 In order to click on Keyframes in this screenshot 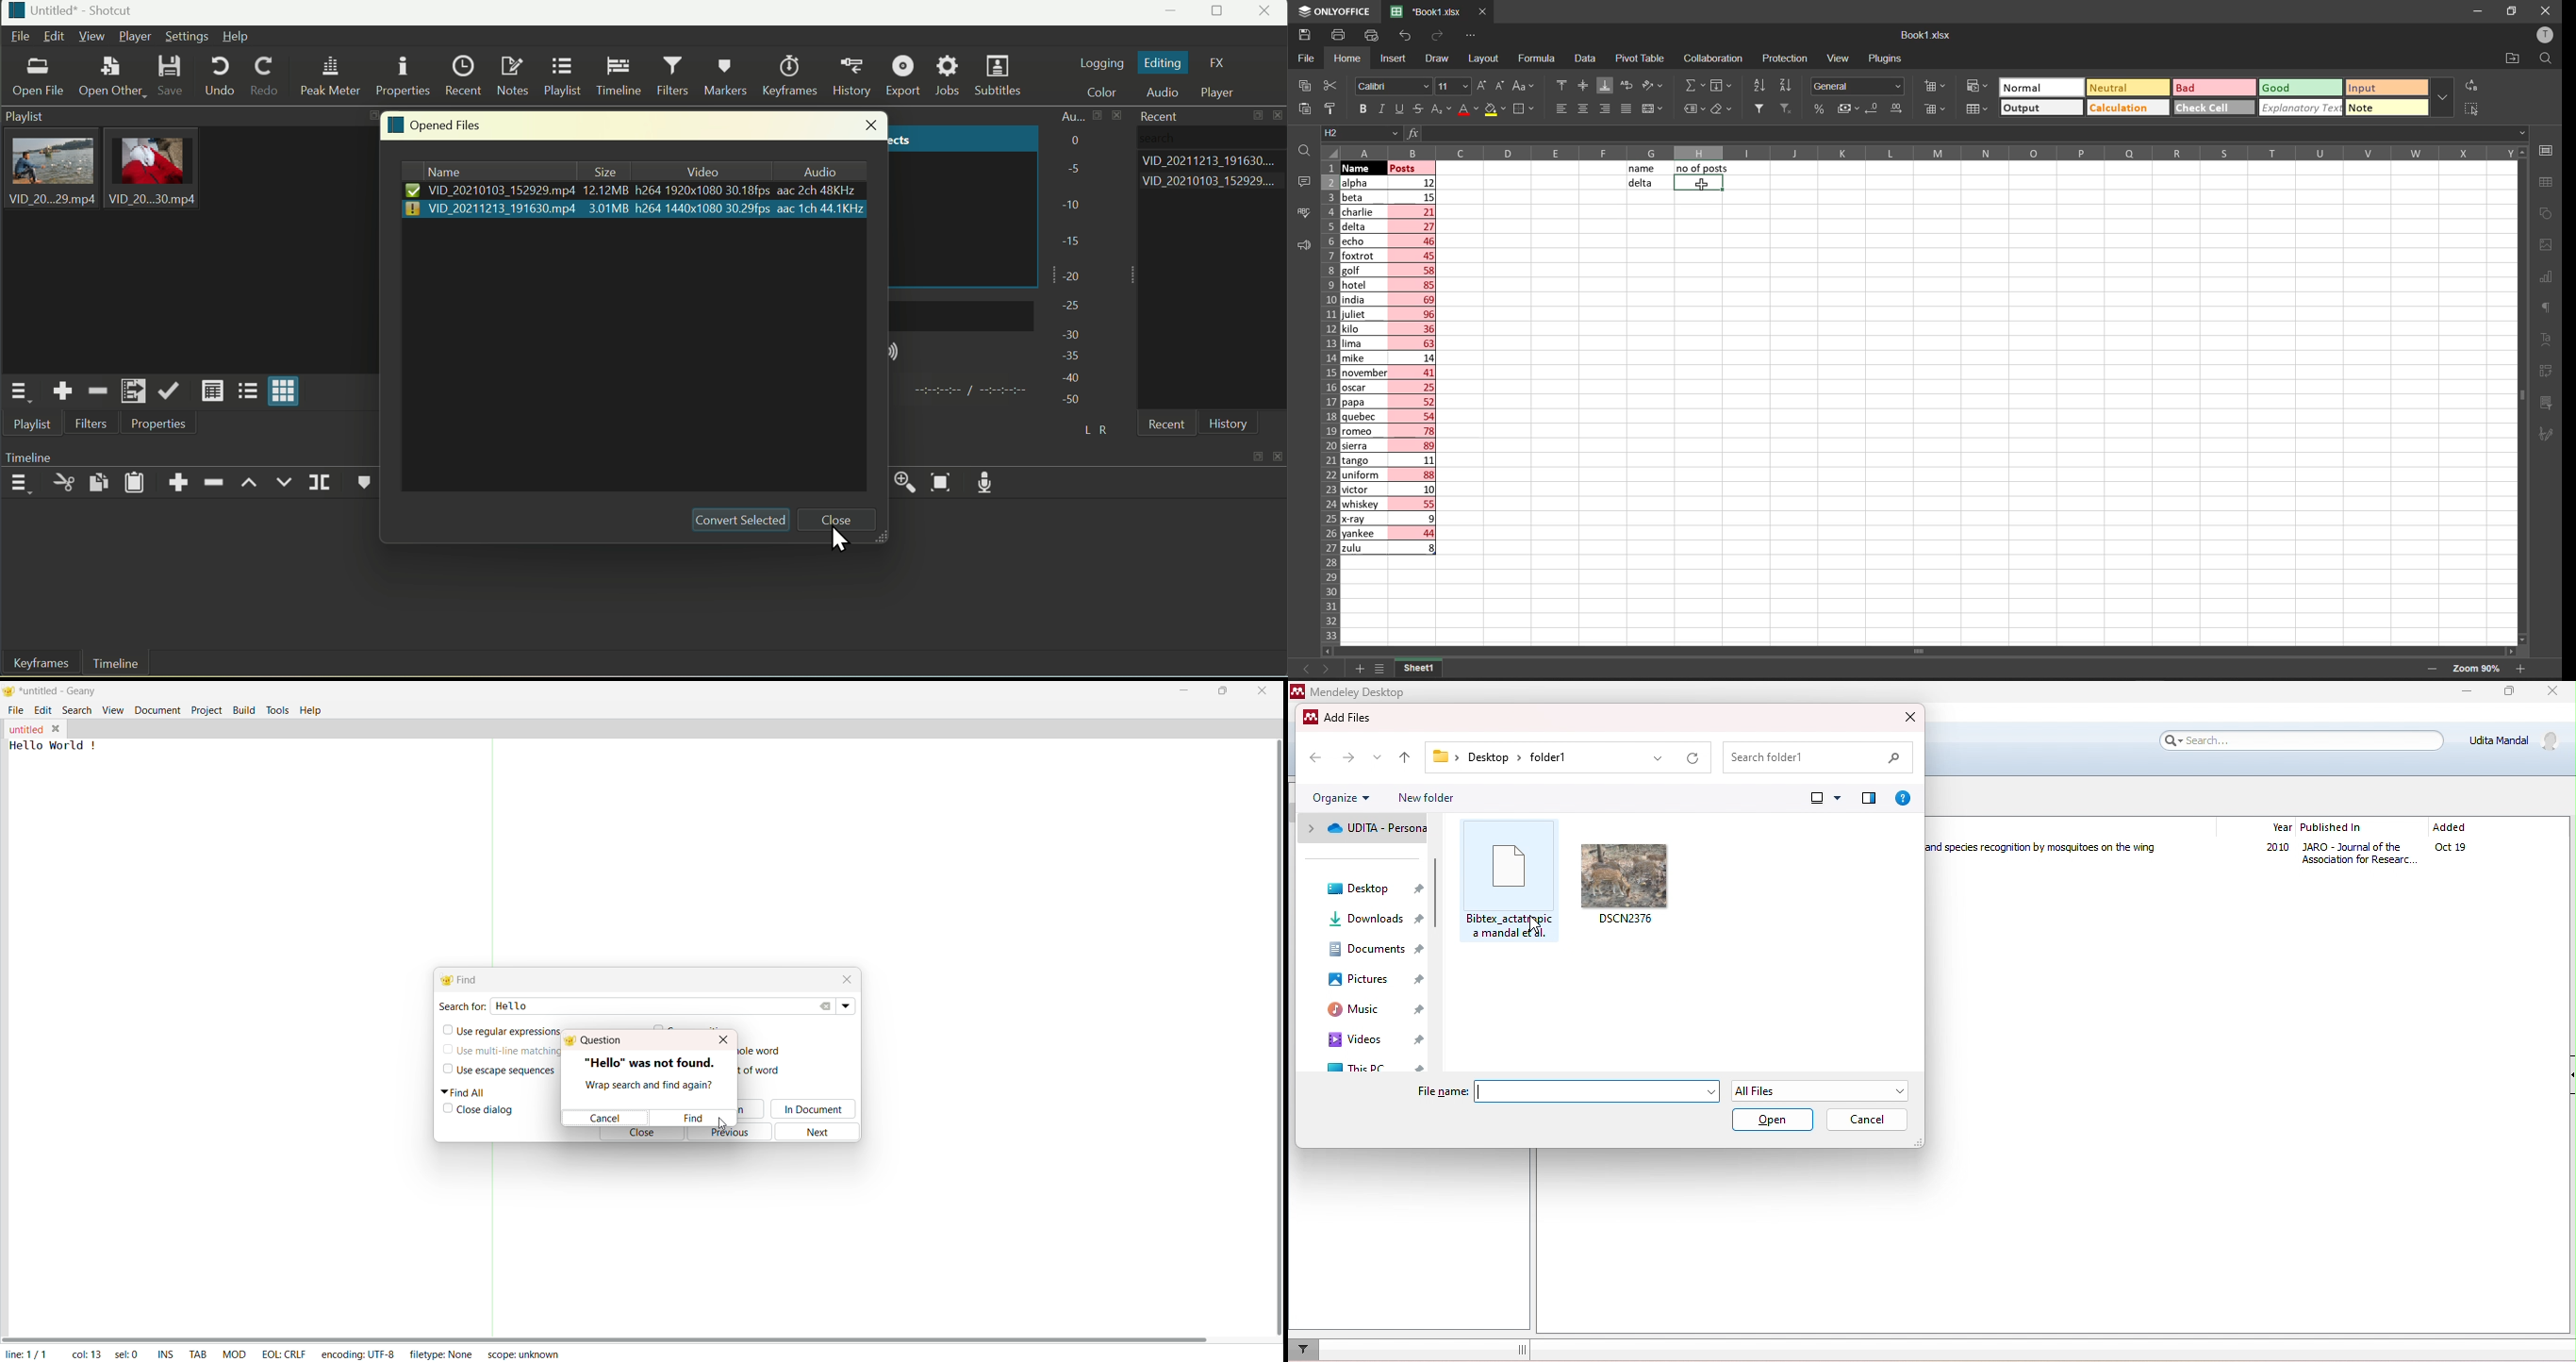, I will do `click(794, 75)`.